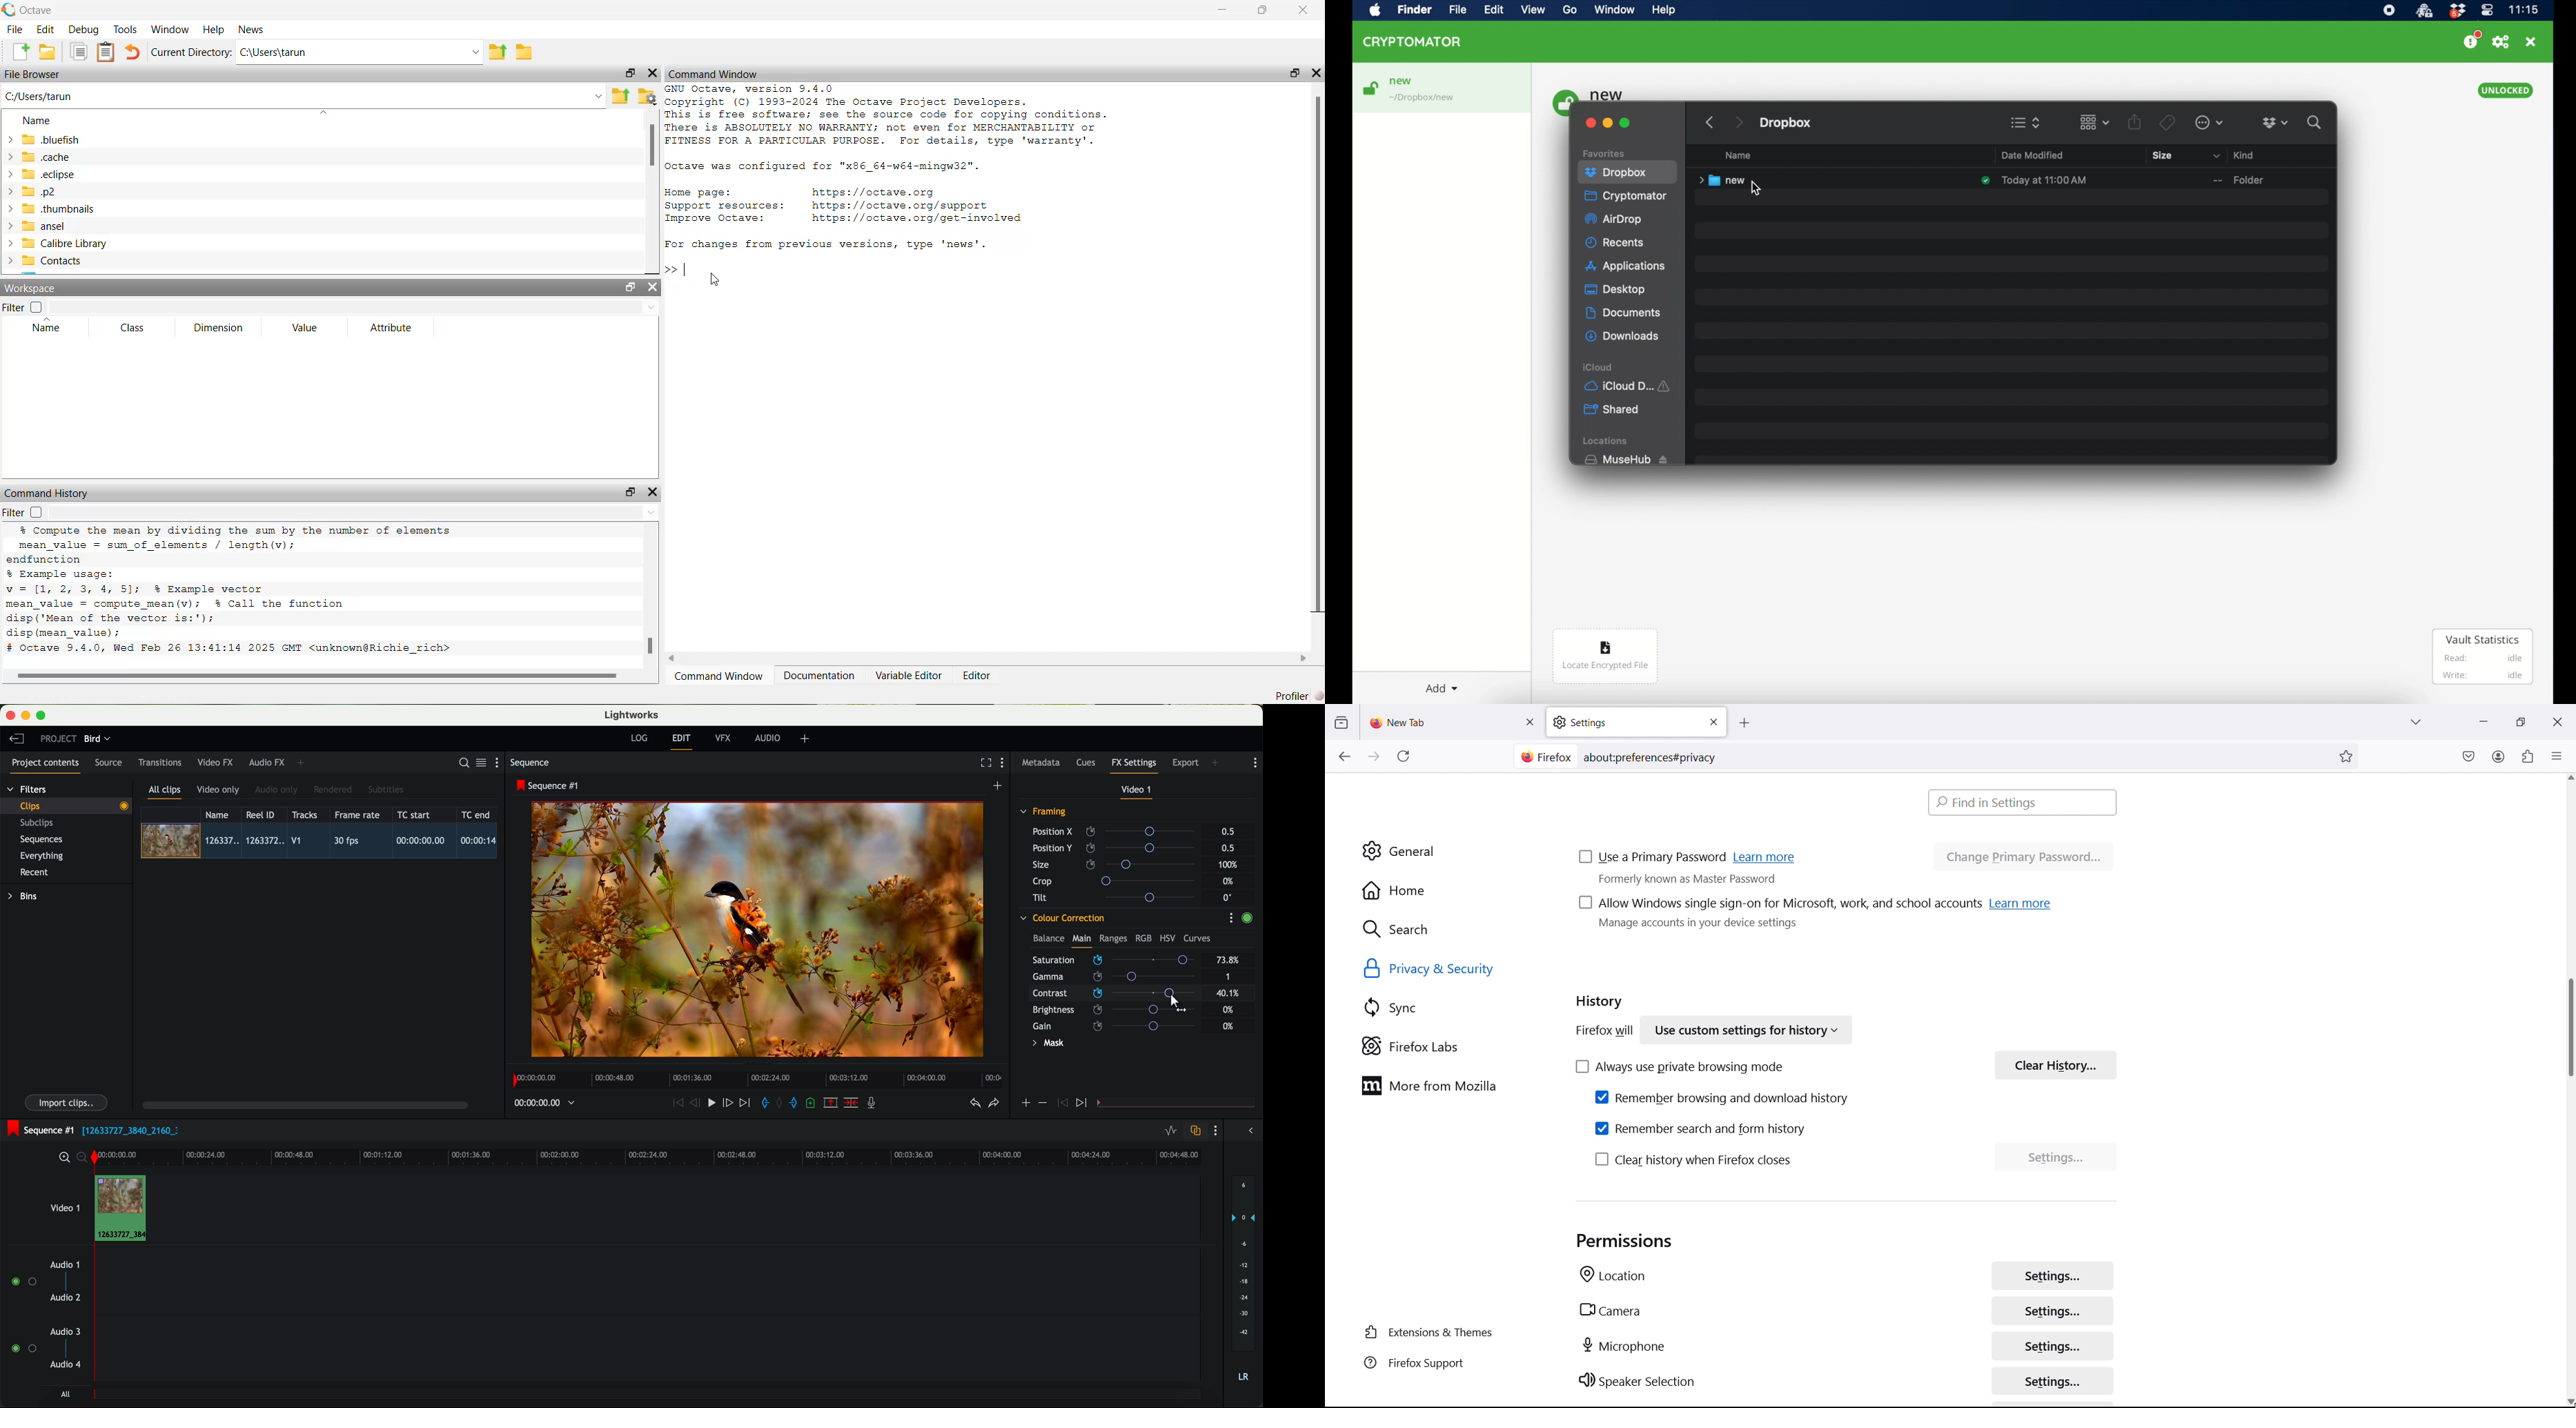 Image resolution: width=2576 pixels, height=1428 pixels. What do you see at coordinates (631, 286) in the screenshot?
I see `open in separate window` at bounding box center [631, 286].